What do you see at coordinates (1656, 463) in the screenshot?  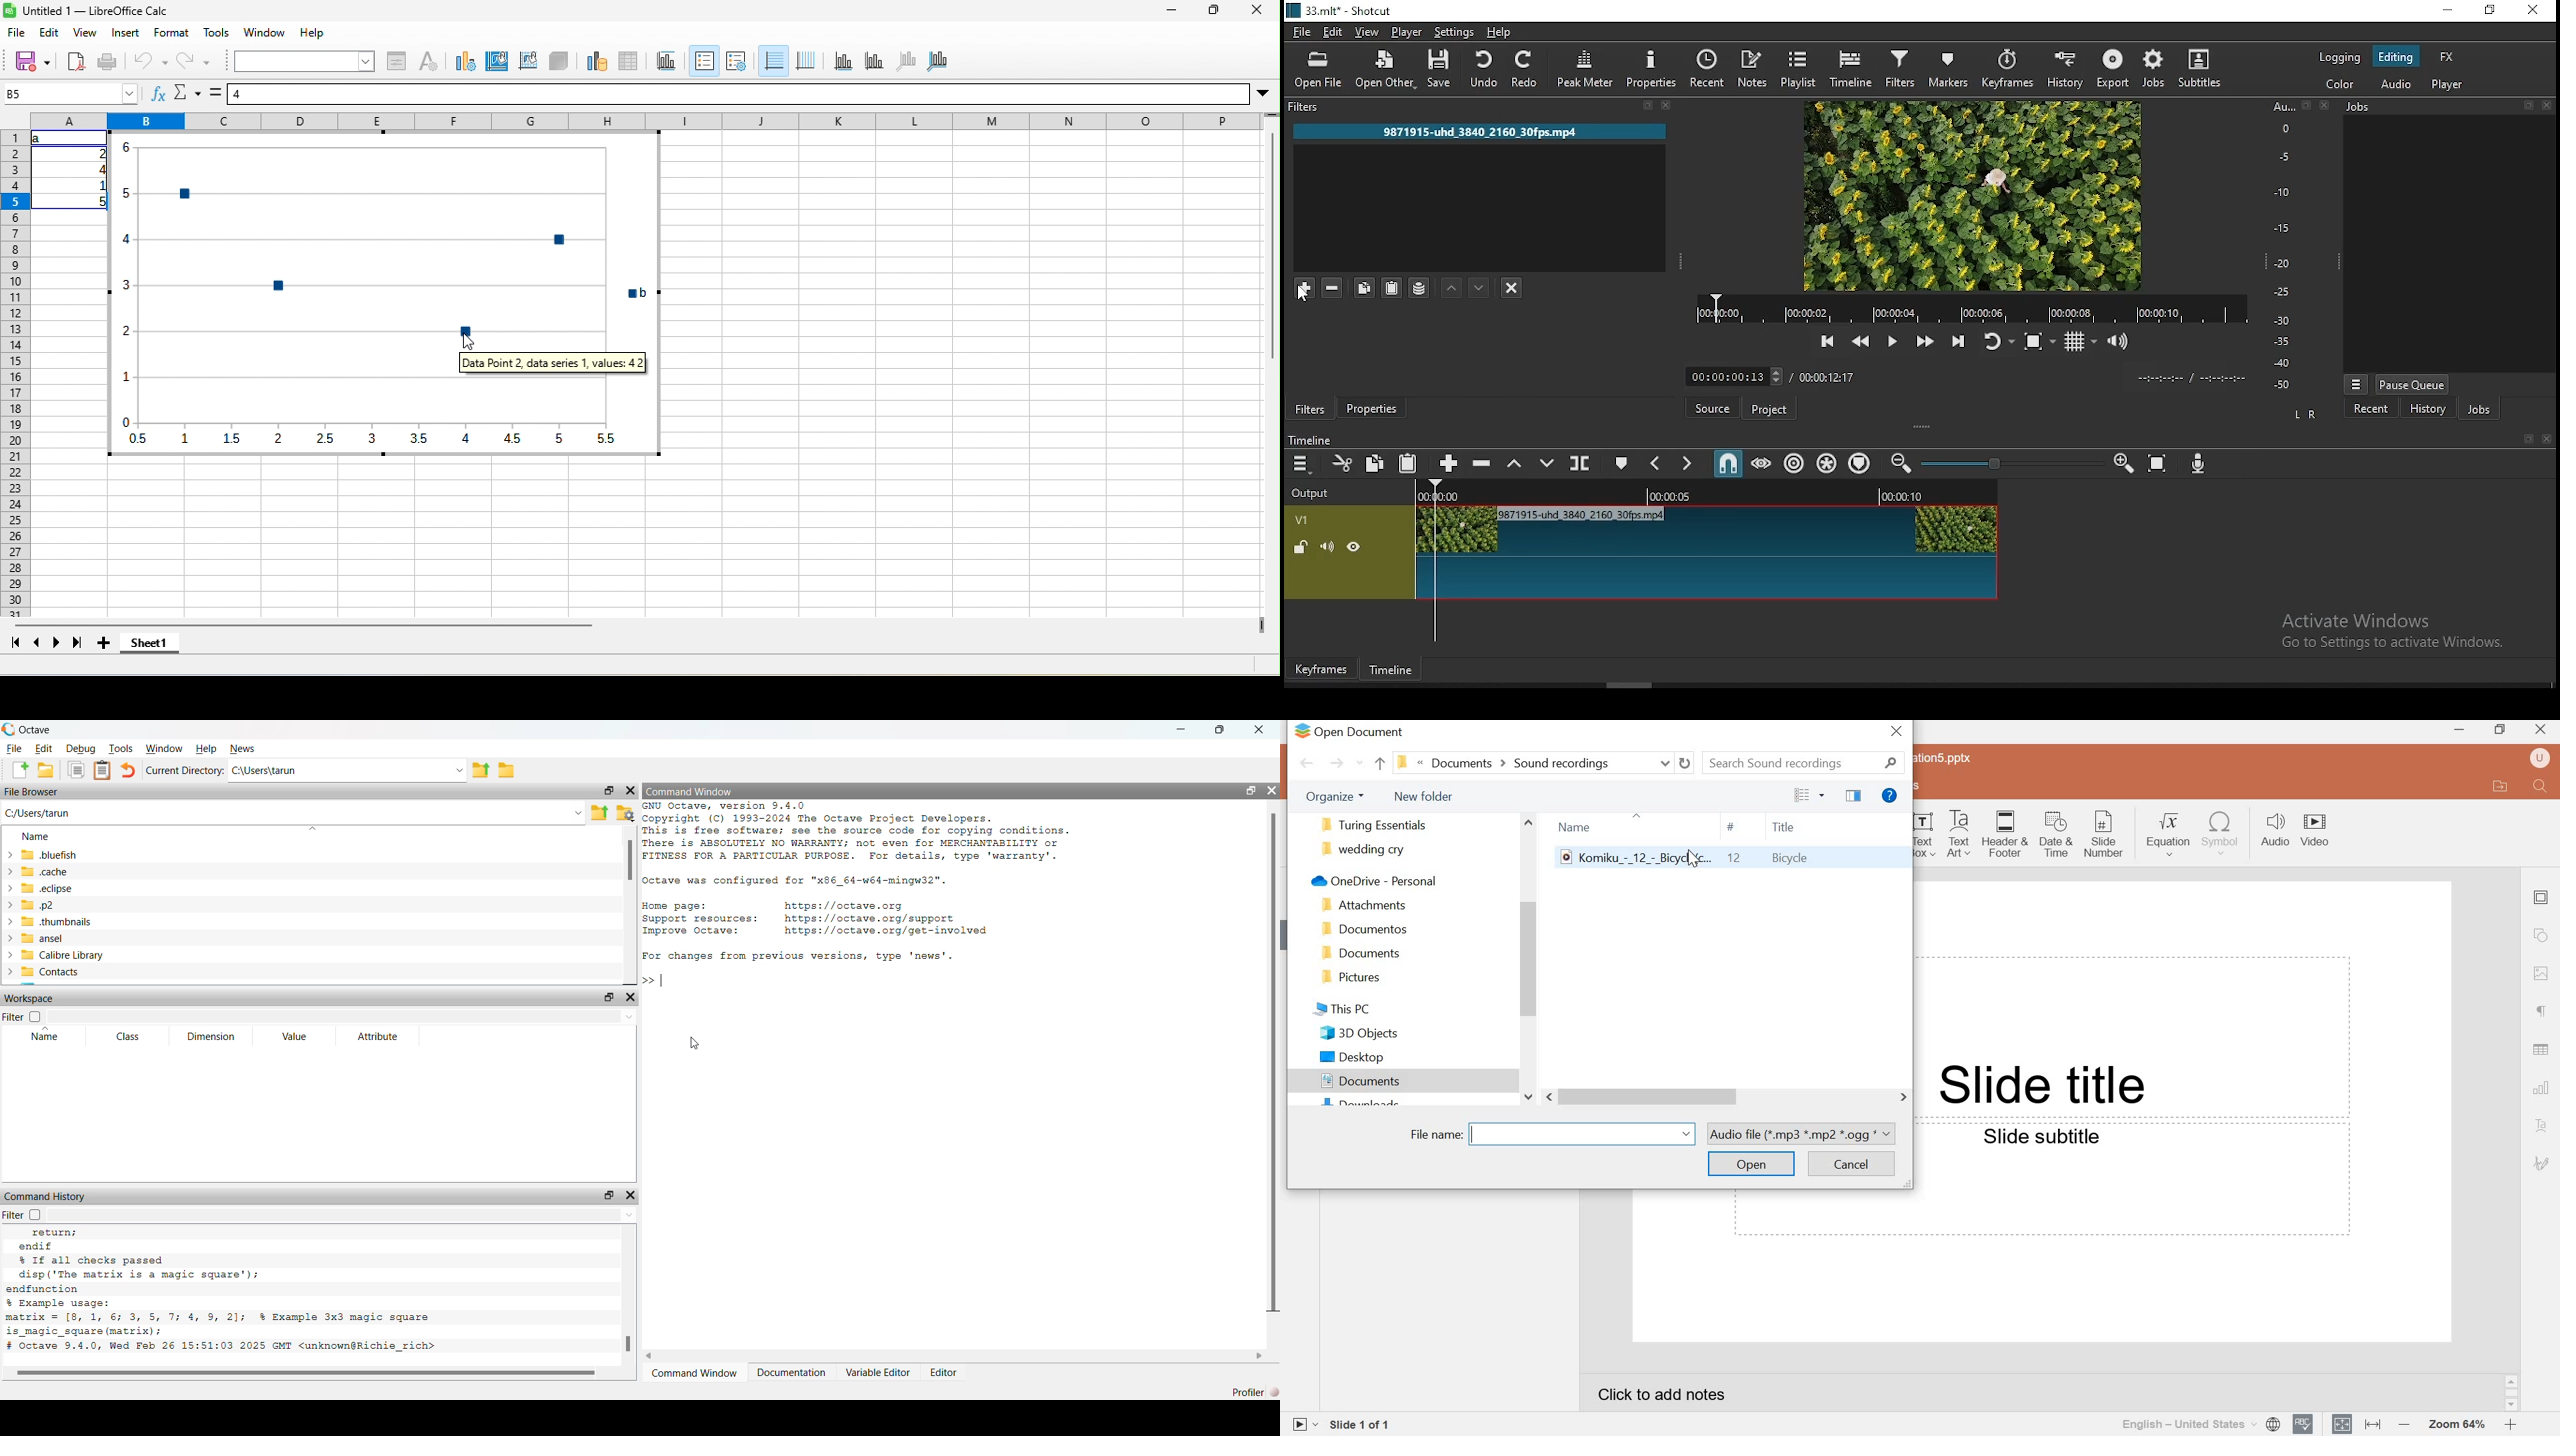 I see `previous marker` at bounding box center [1656, 463].